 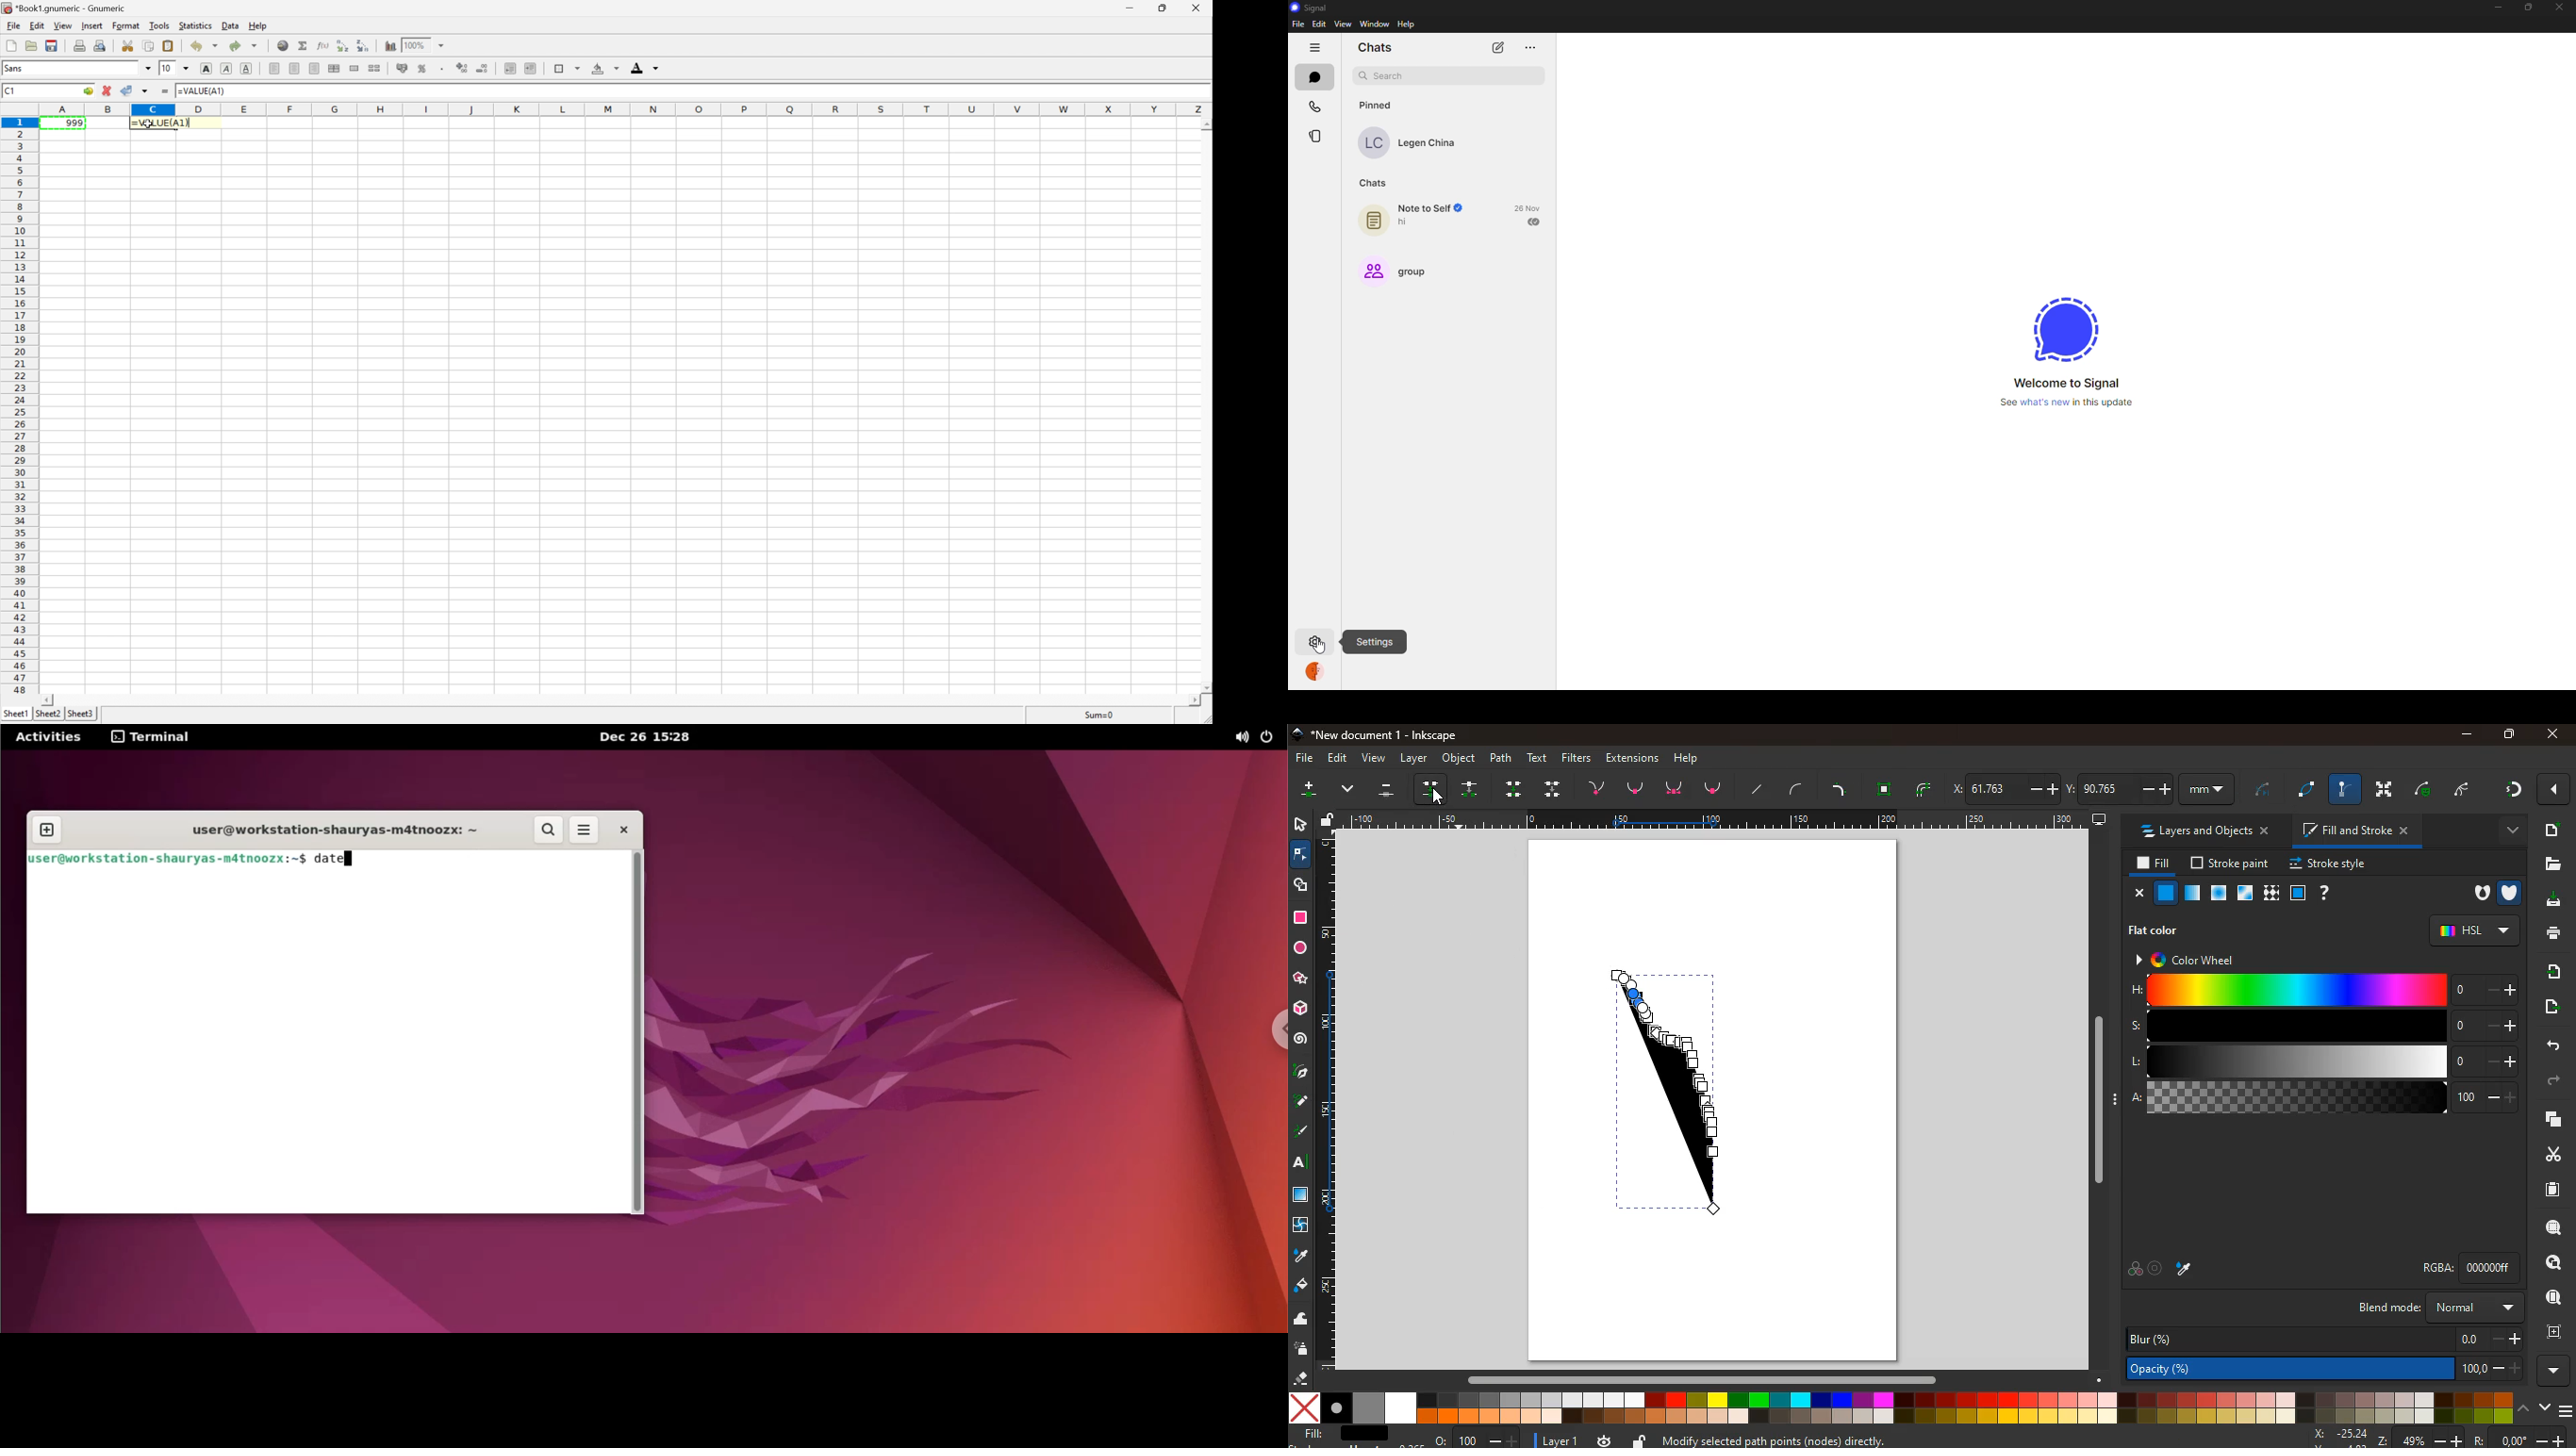 I want to click on send, so click(x=2554, y=1009).